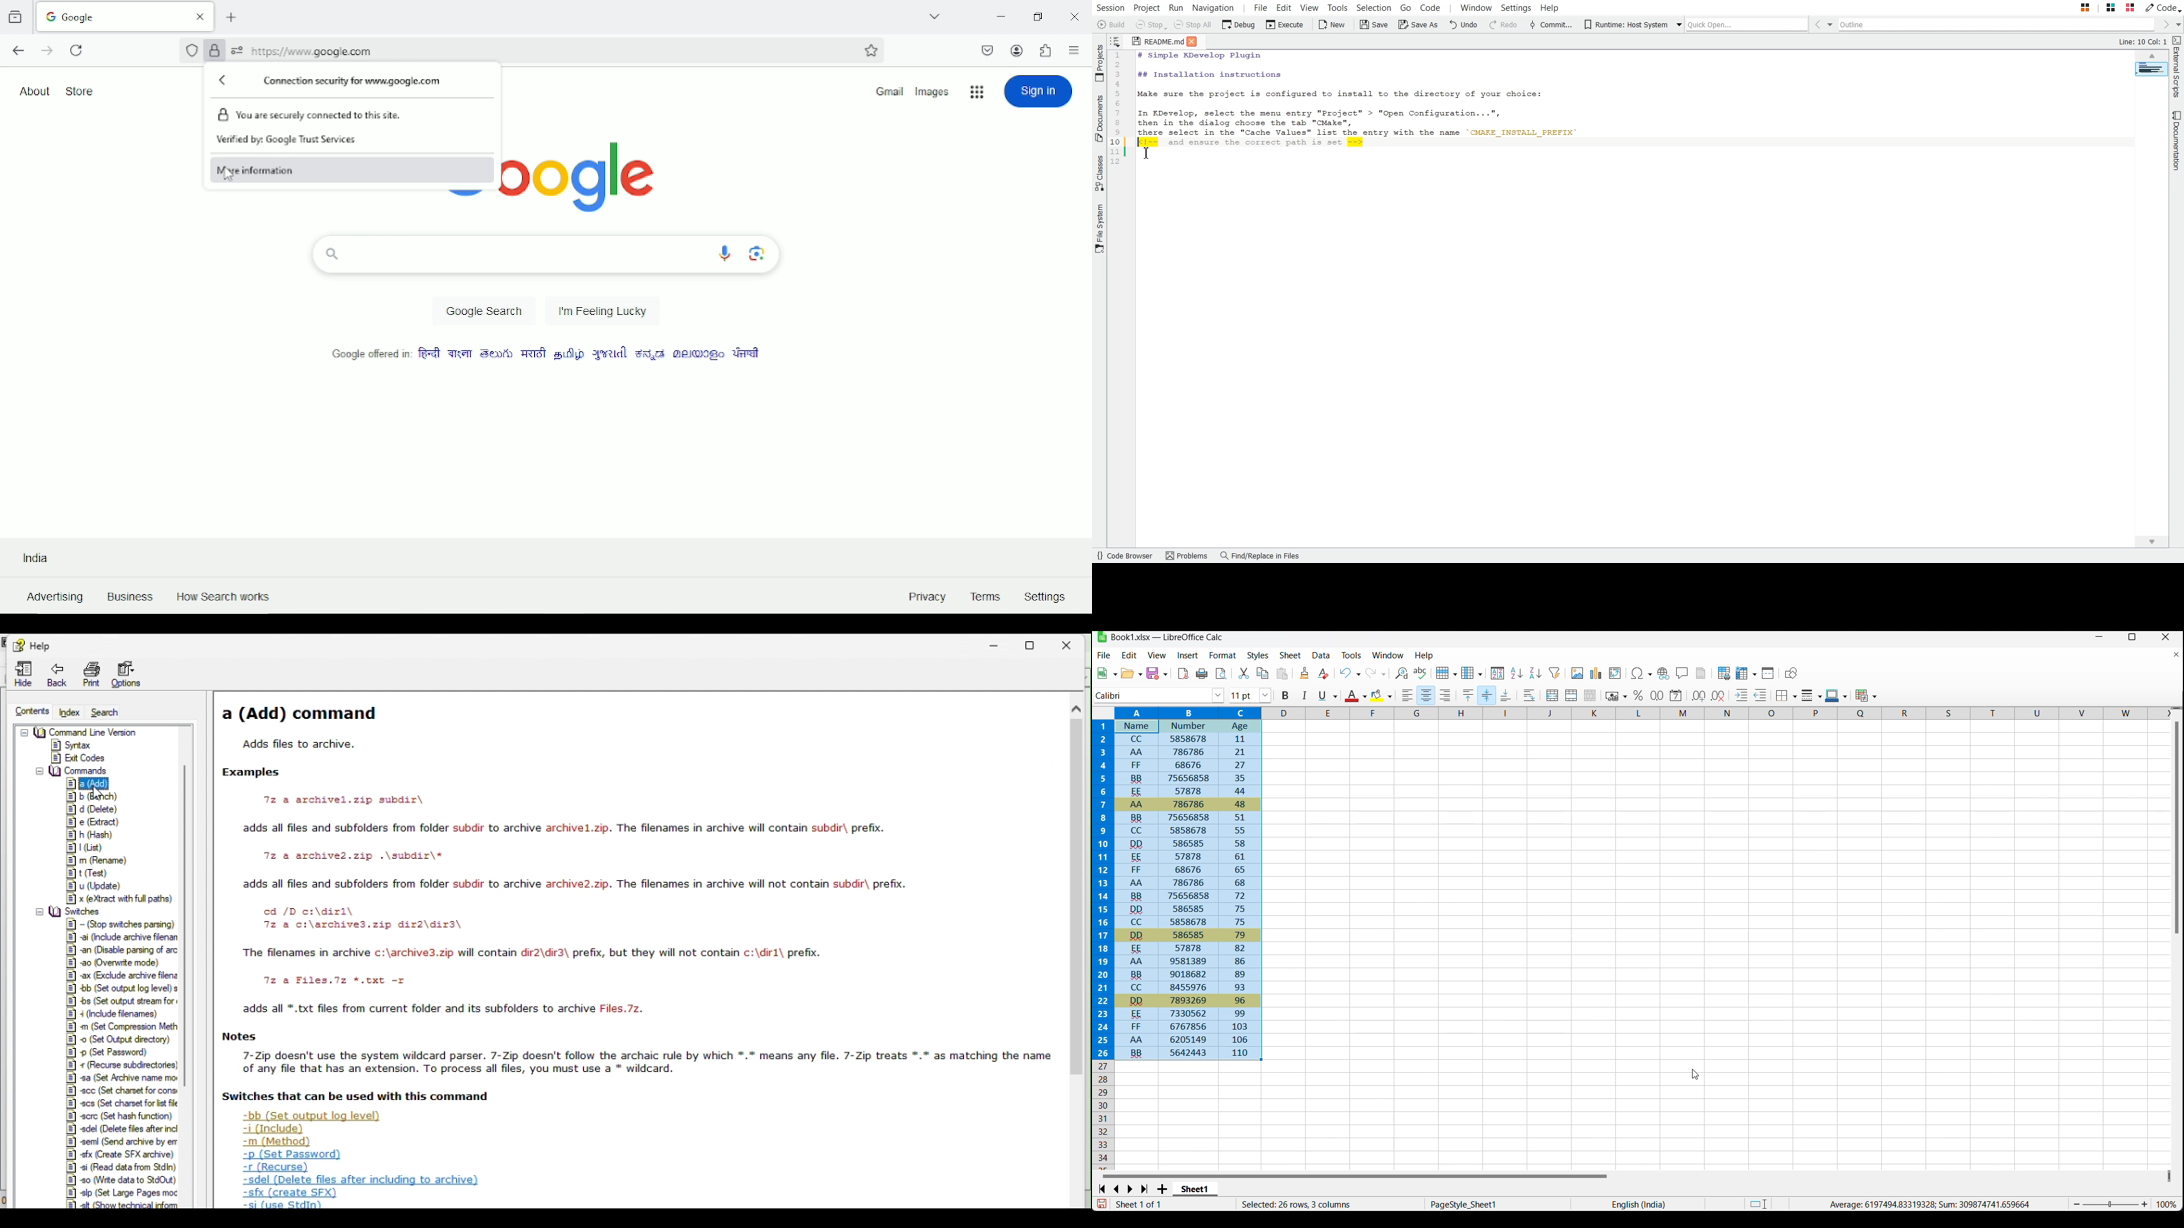  What do you see at coordinates (1683, 673) in the screenshot?
I see `Insert comment` at bounding box center [1683, 673].